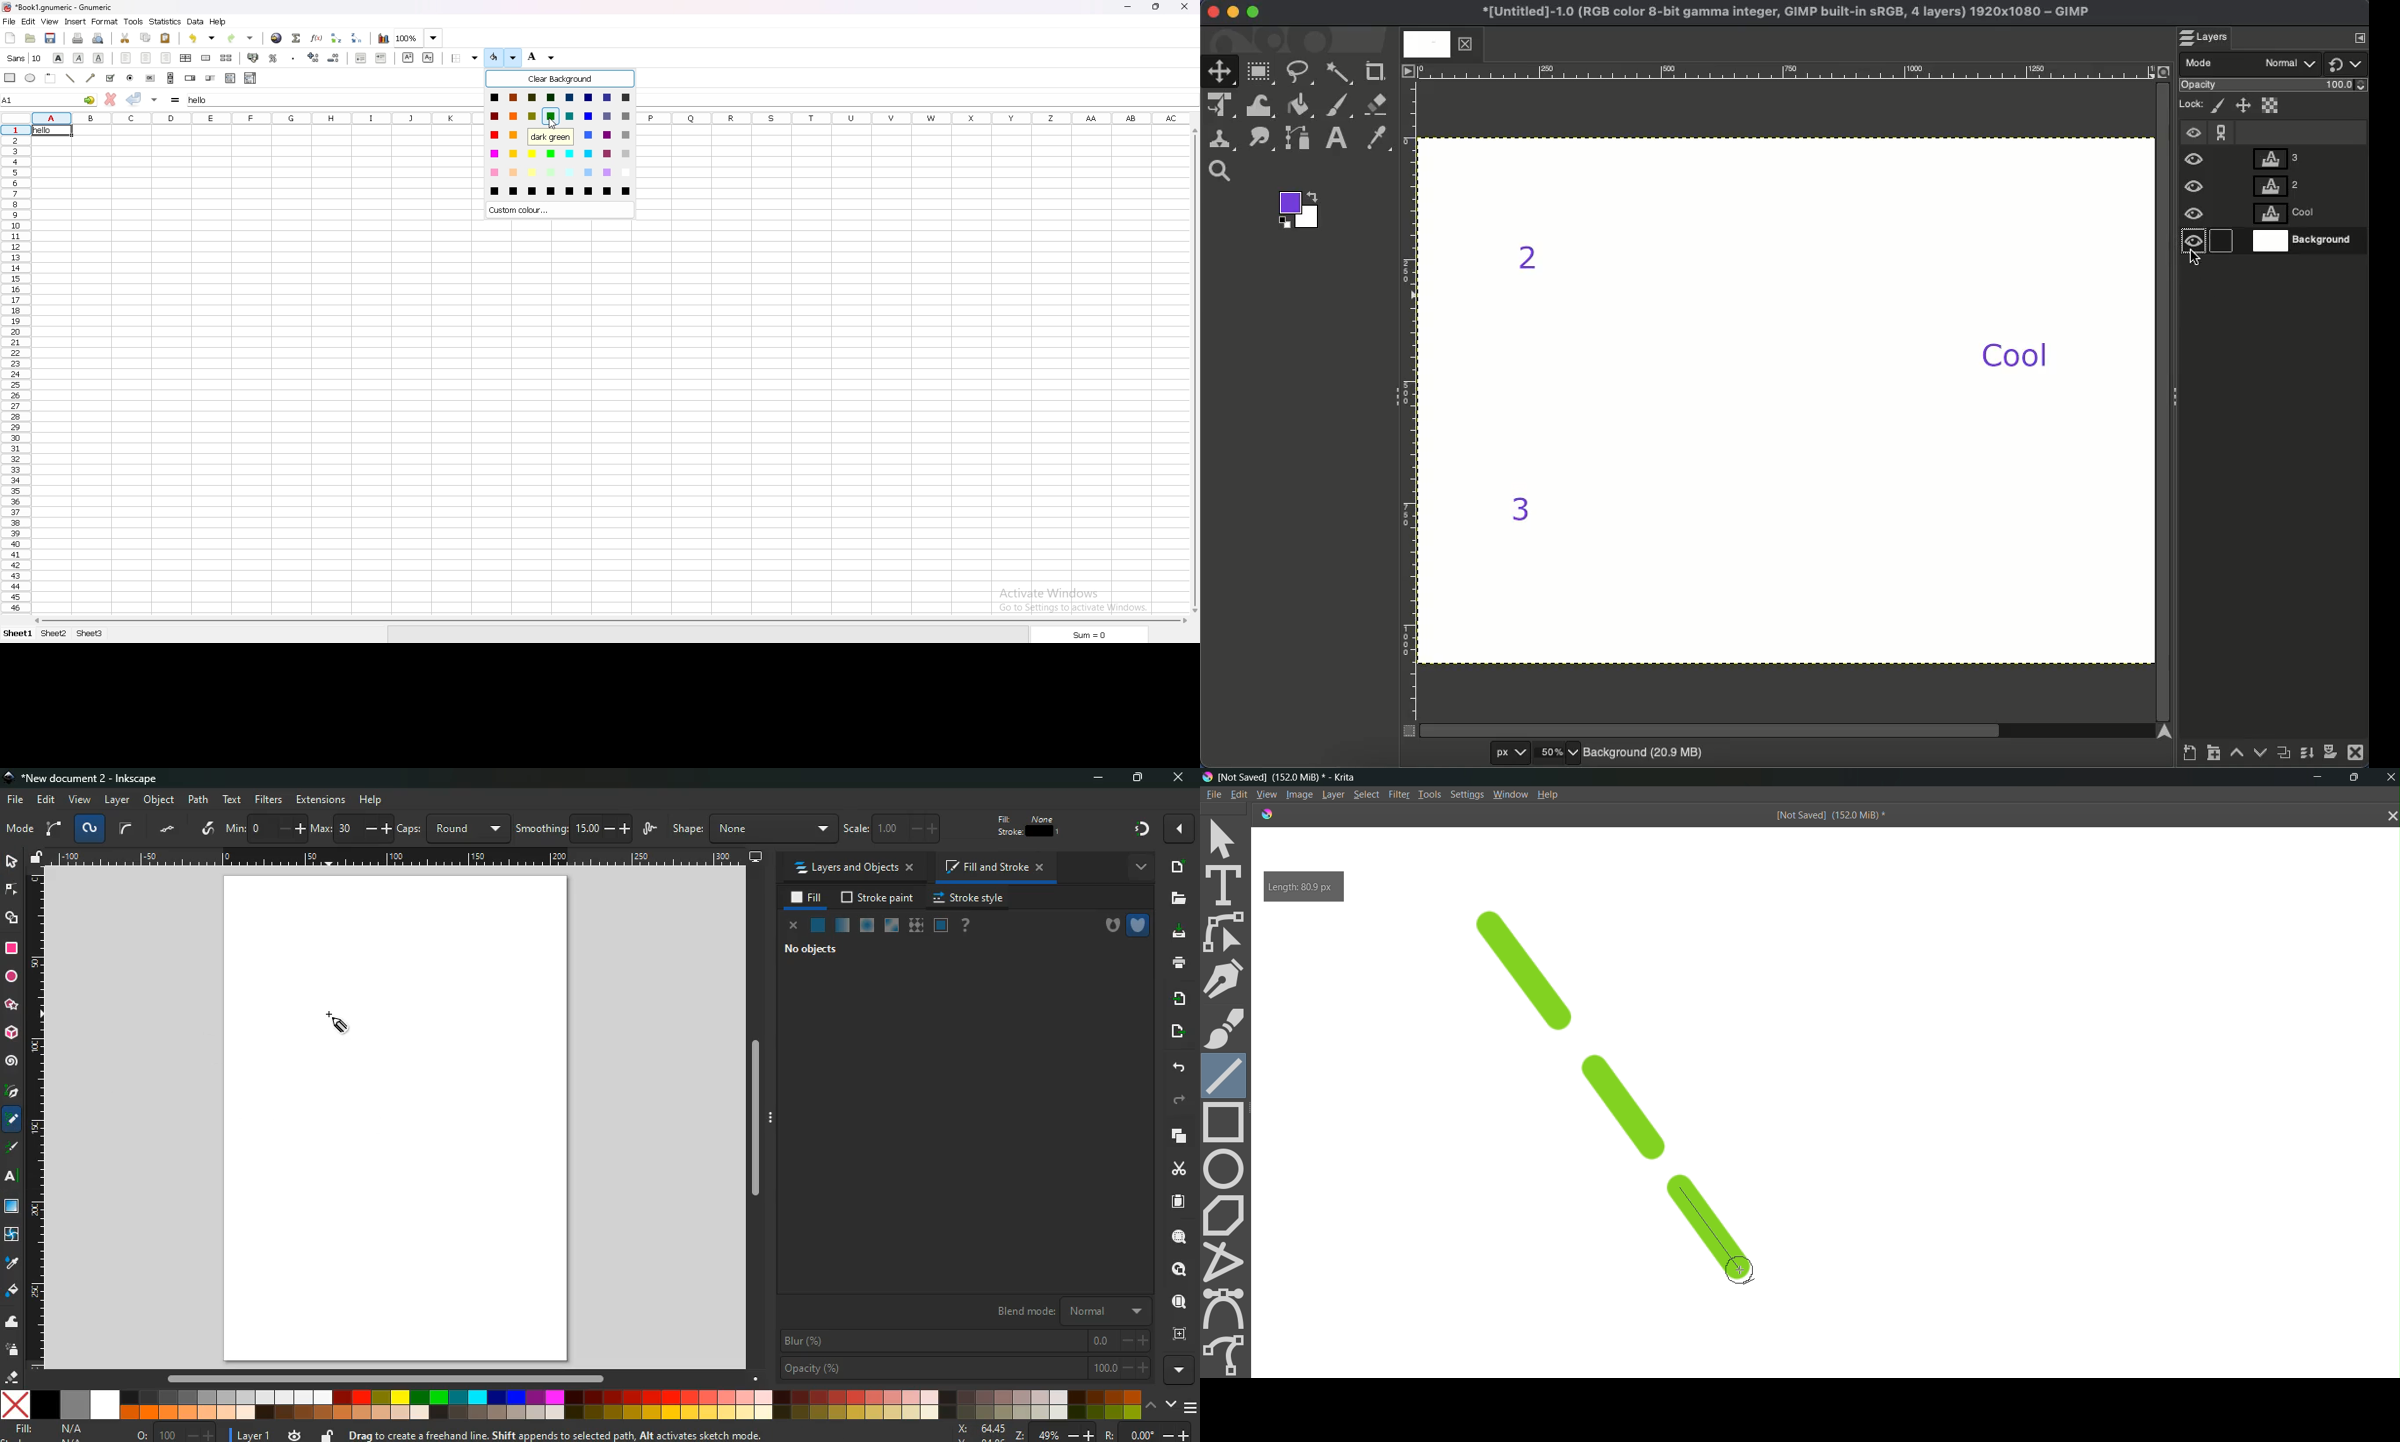  Describe the element at coordinates (98, 39) in the screenshot. I see `print preview` at that location.